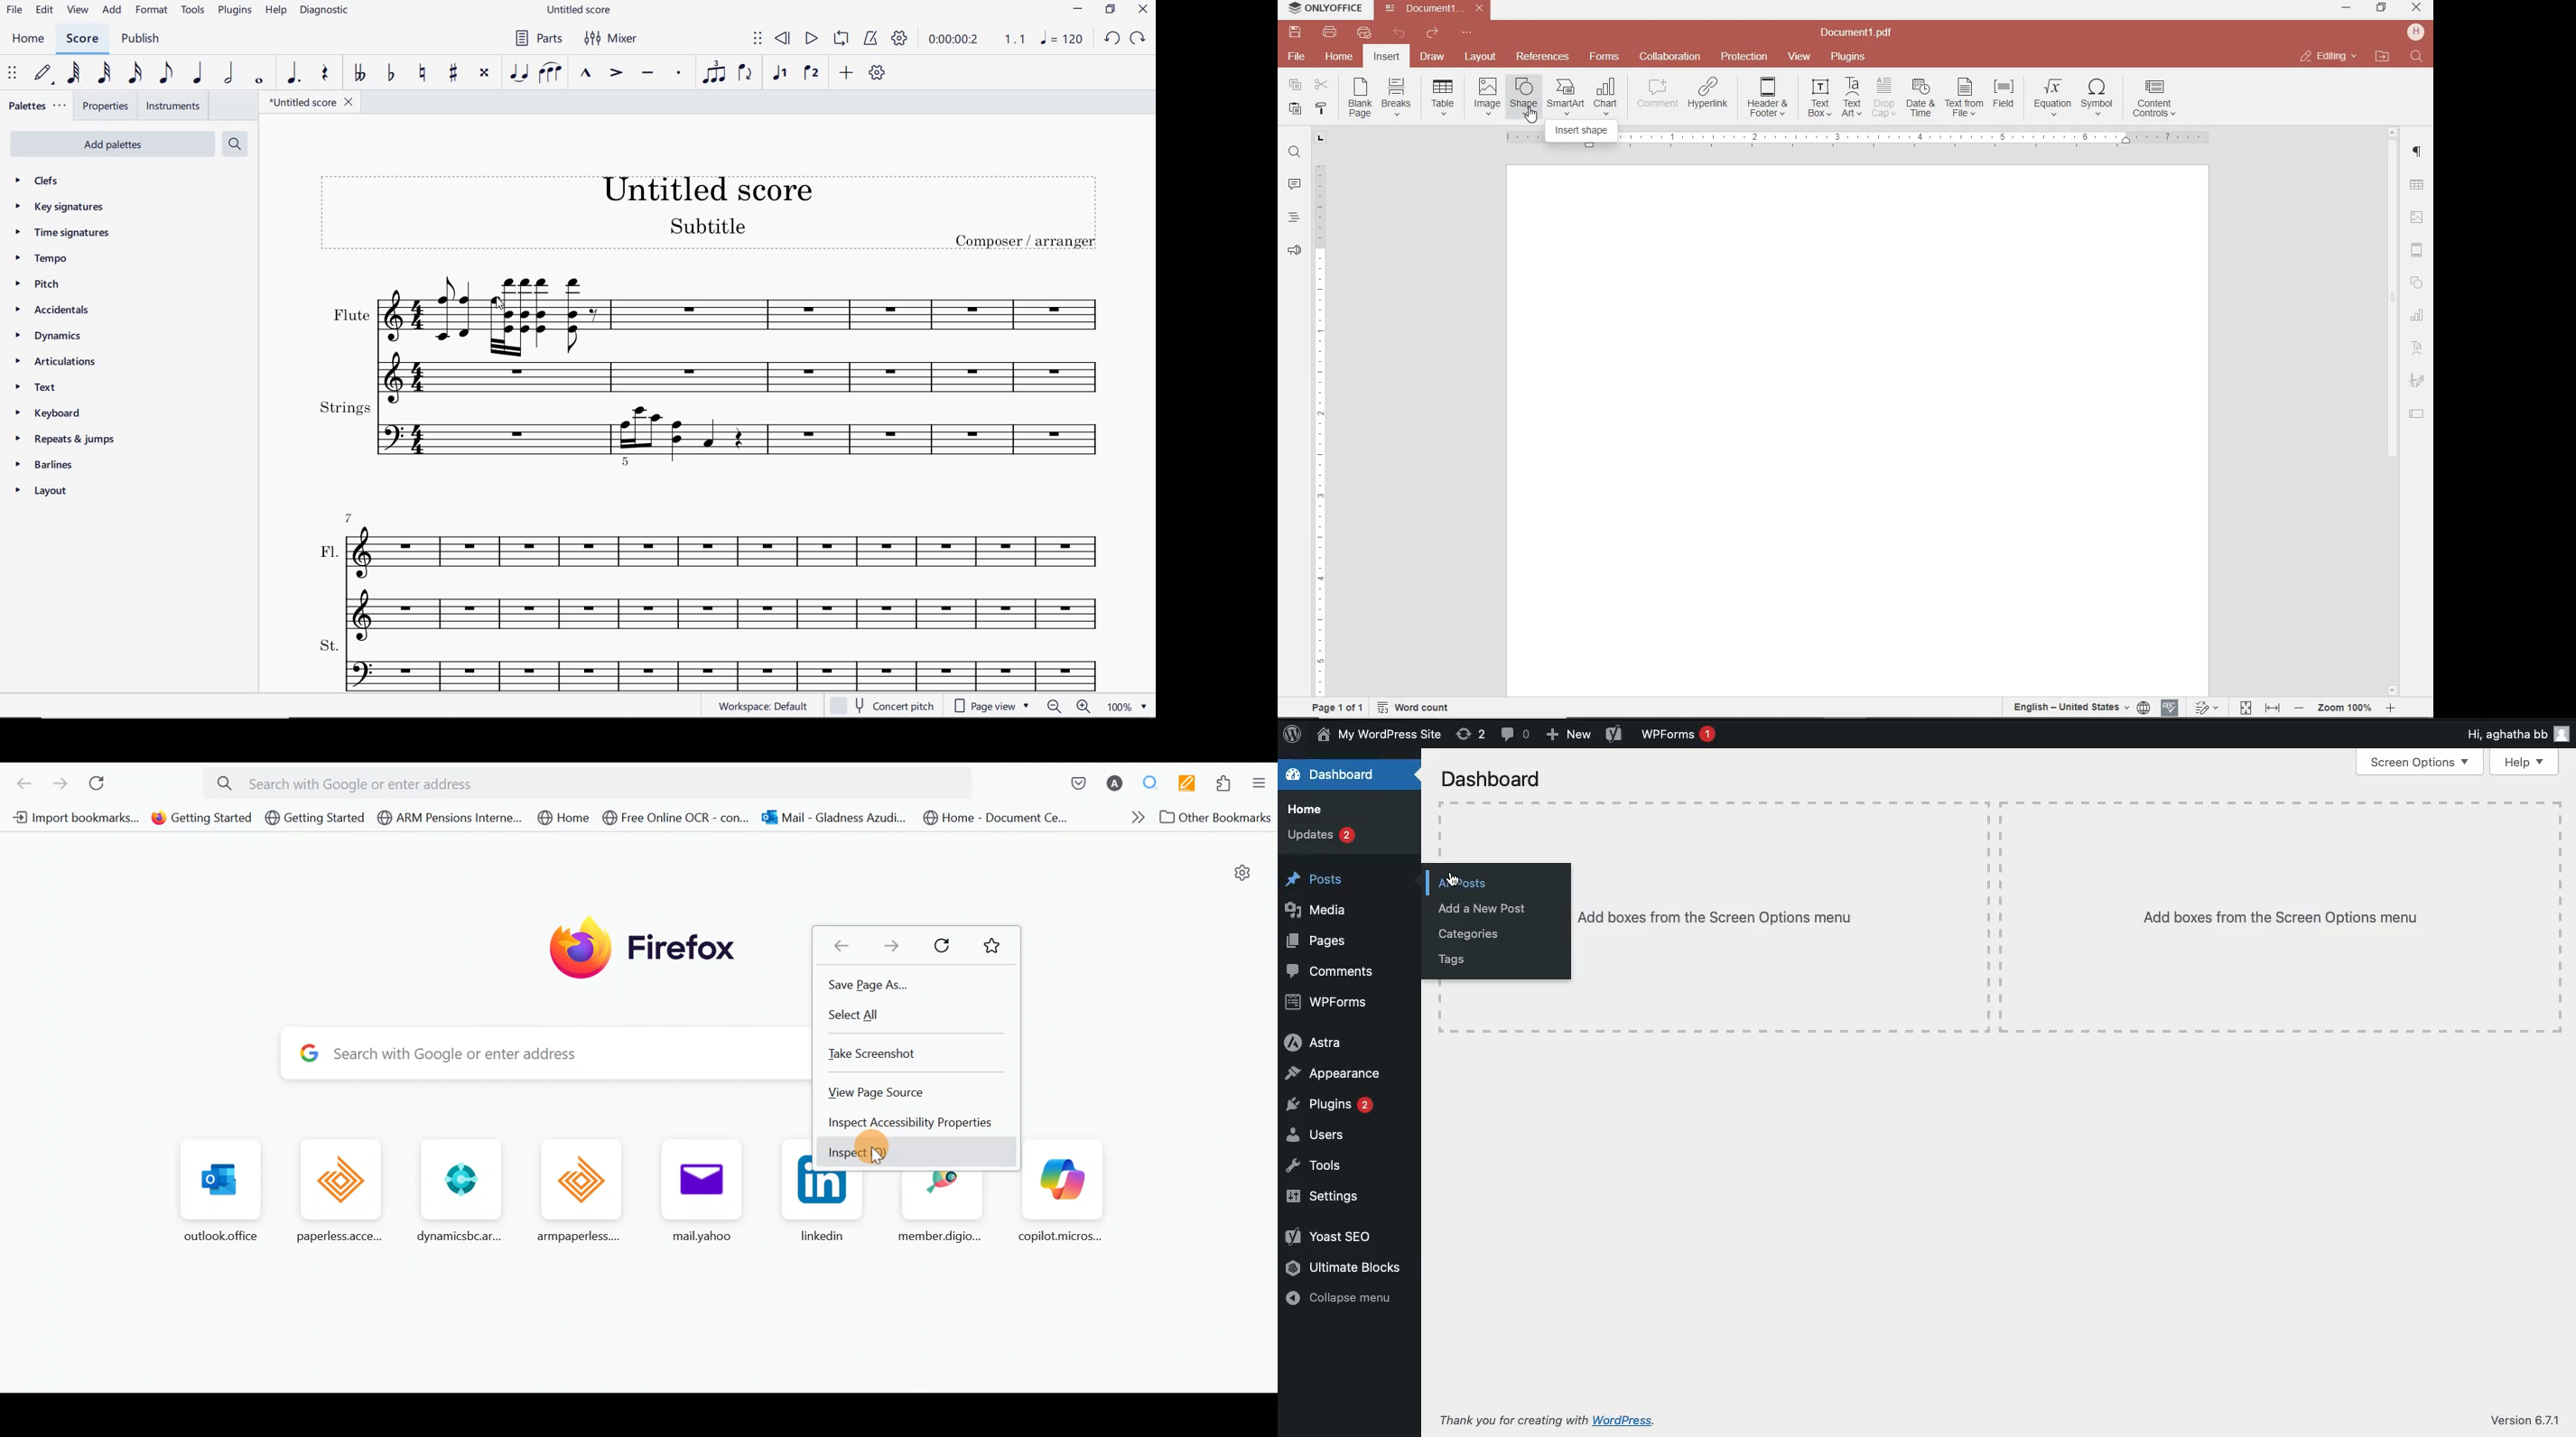 The image size is (2576, 1456). What do you see at coordinates (1399, 33) in the screenshot?
I see `undo` at bounding box center [1399, 33].